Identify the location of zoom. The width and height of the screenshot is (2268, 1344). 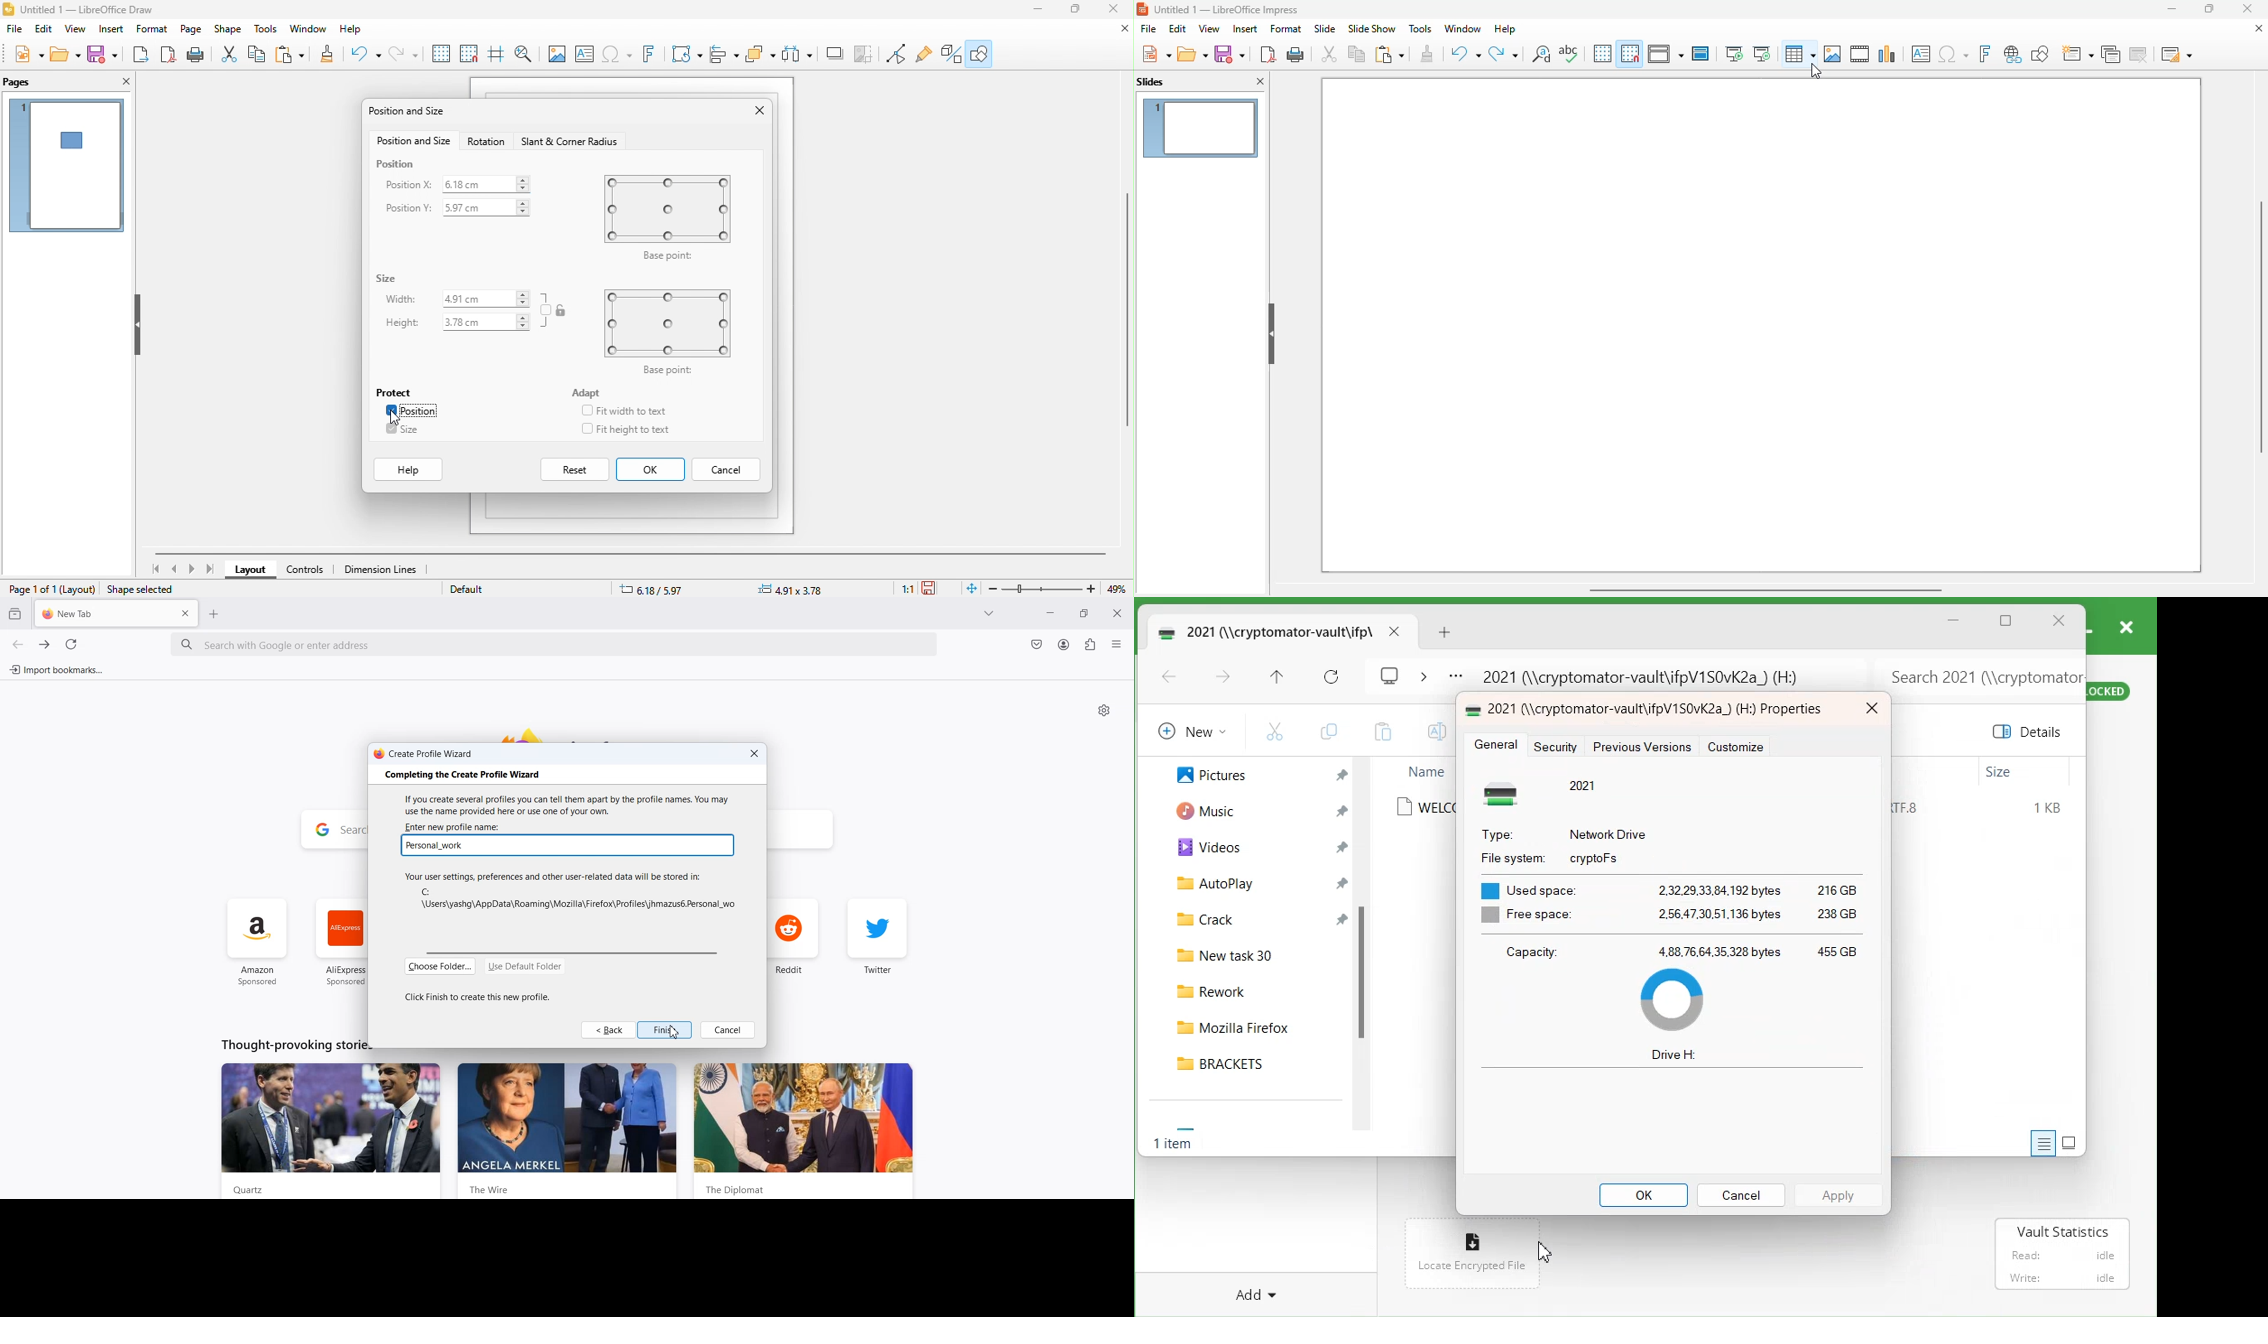
(1044, 589).